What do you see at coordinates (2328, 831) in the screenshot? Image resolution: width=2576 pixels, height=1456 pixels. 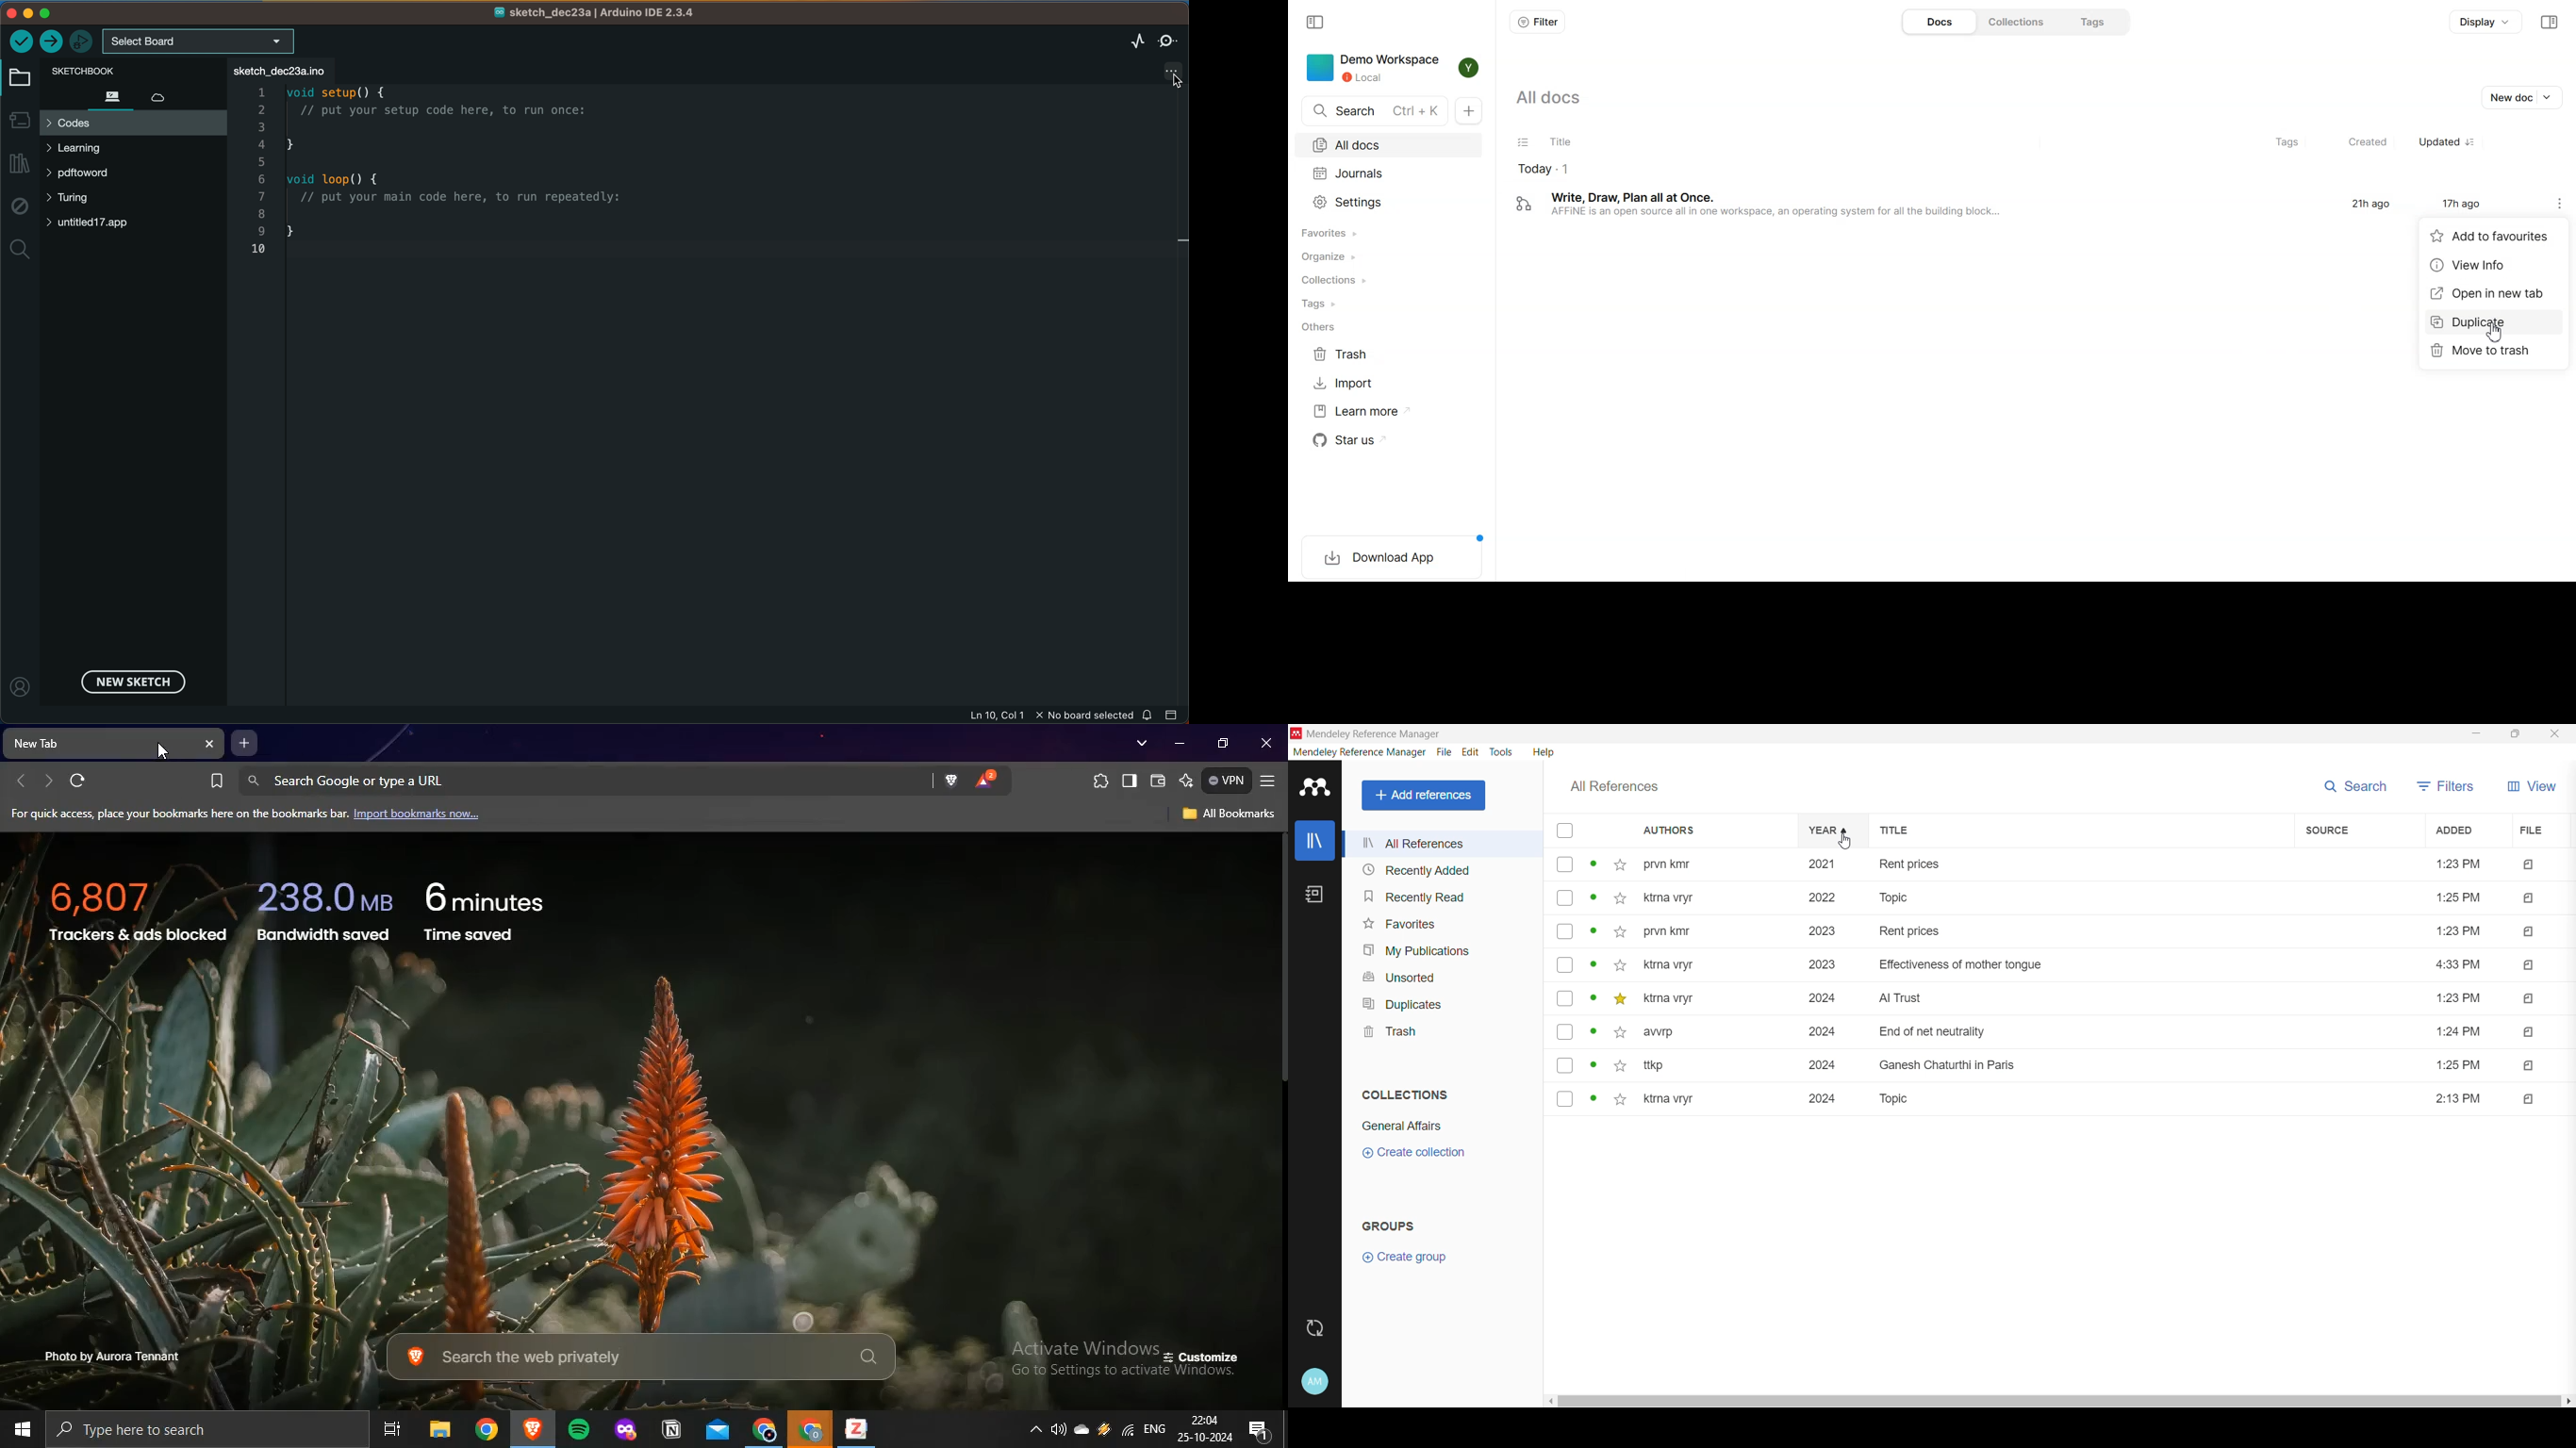 I see `source` at bounding box center [2328, 831].